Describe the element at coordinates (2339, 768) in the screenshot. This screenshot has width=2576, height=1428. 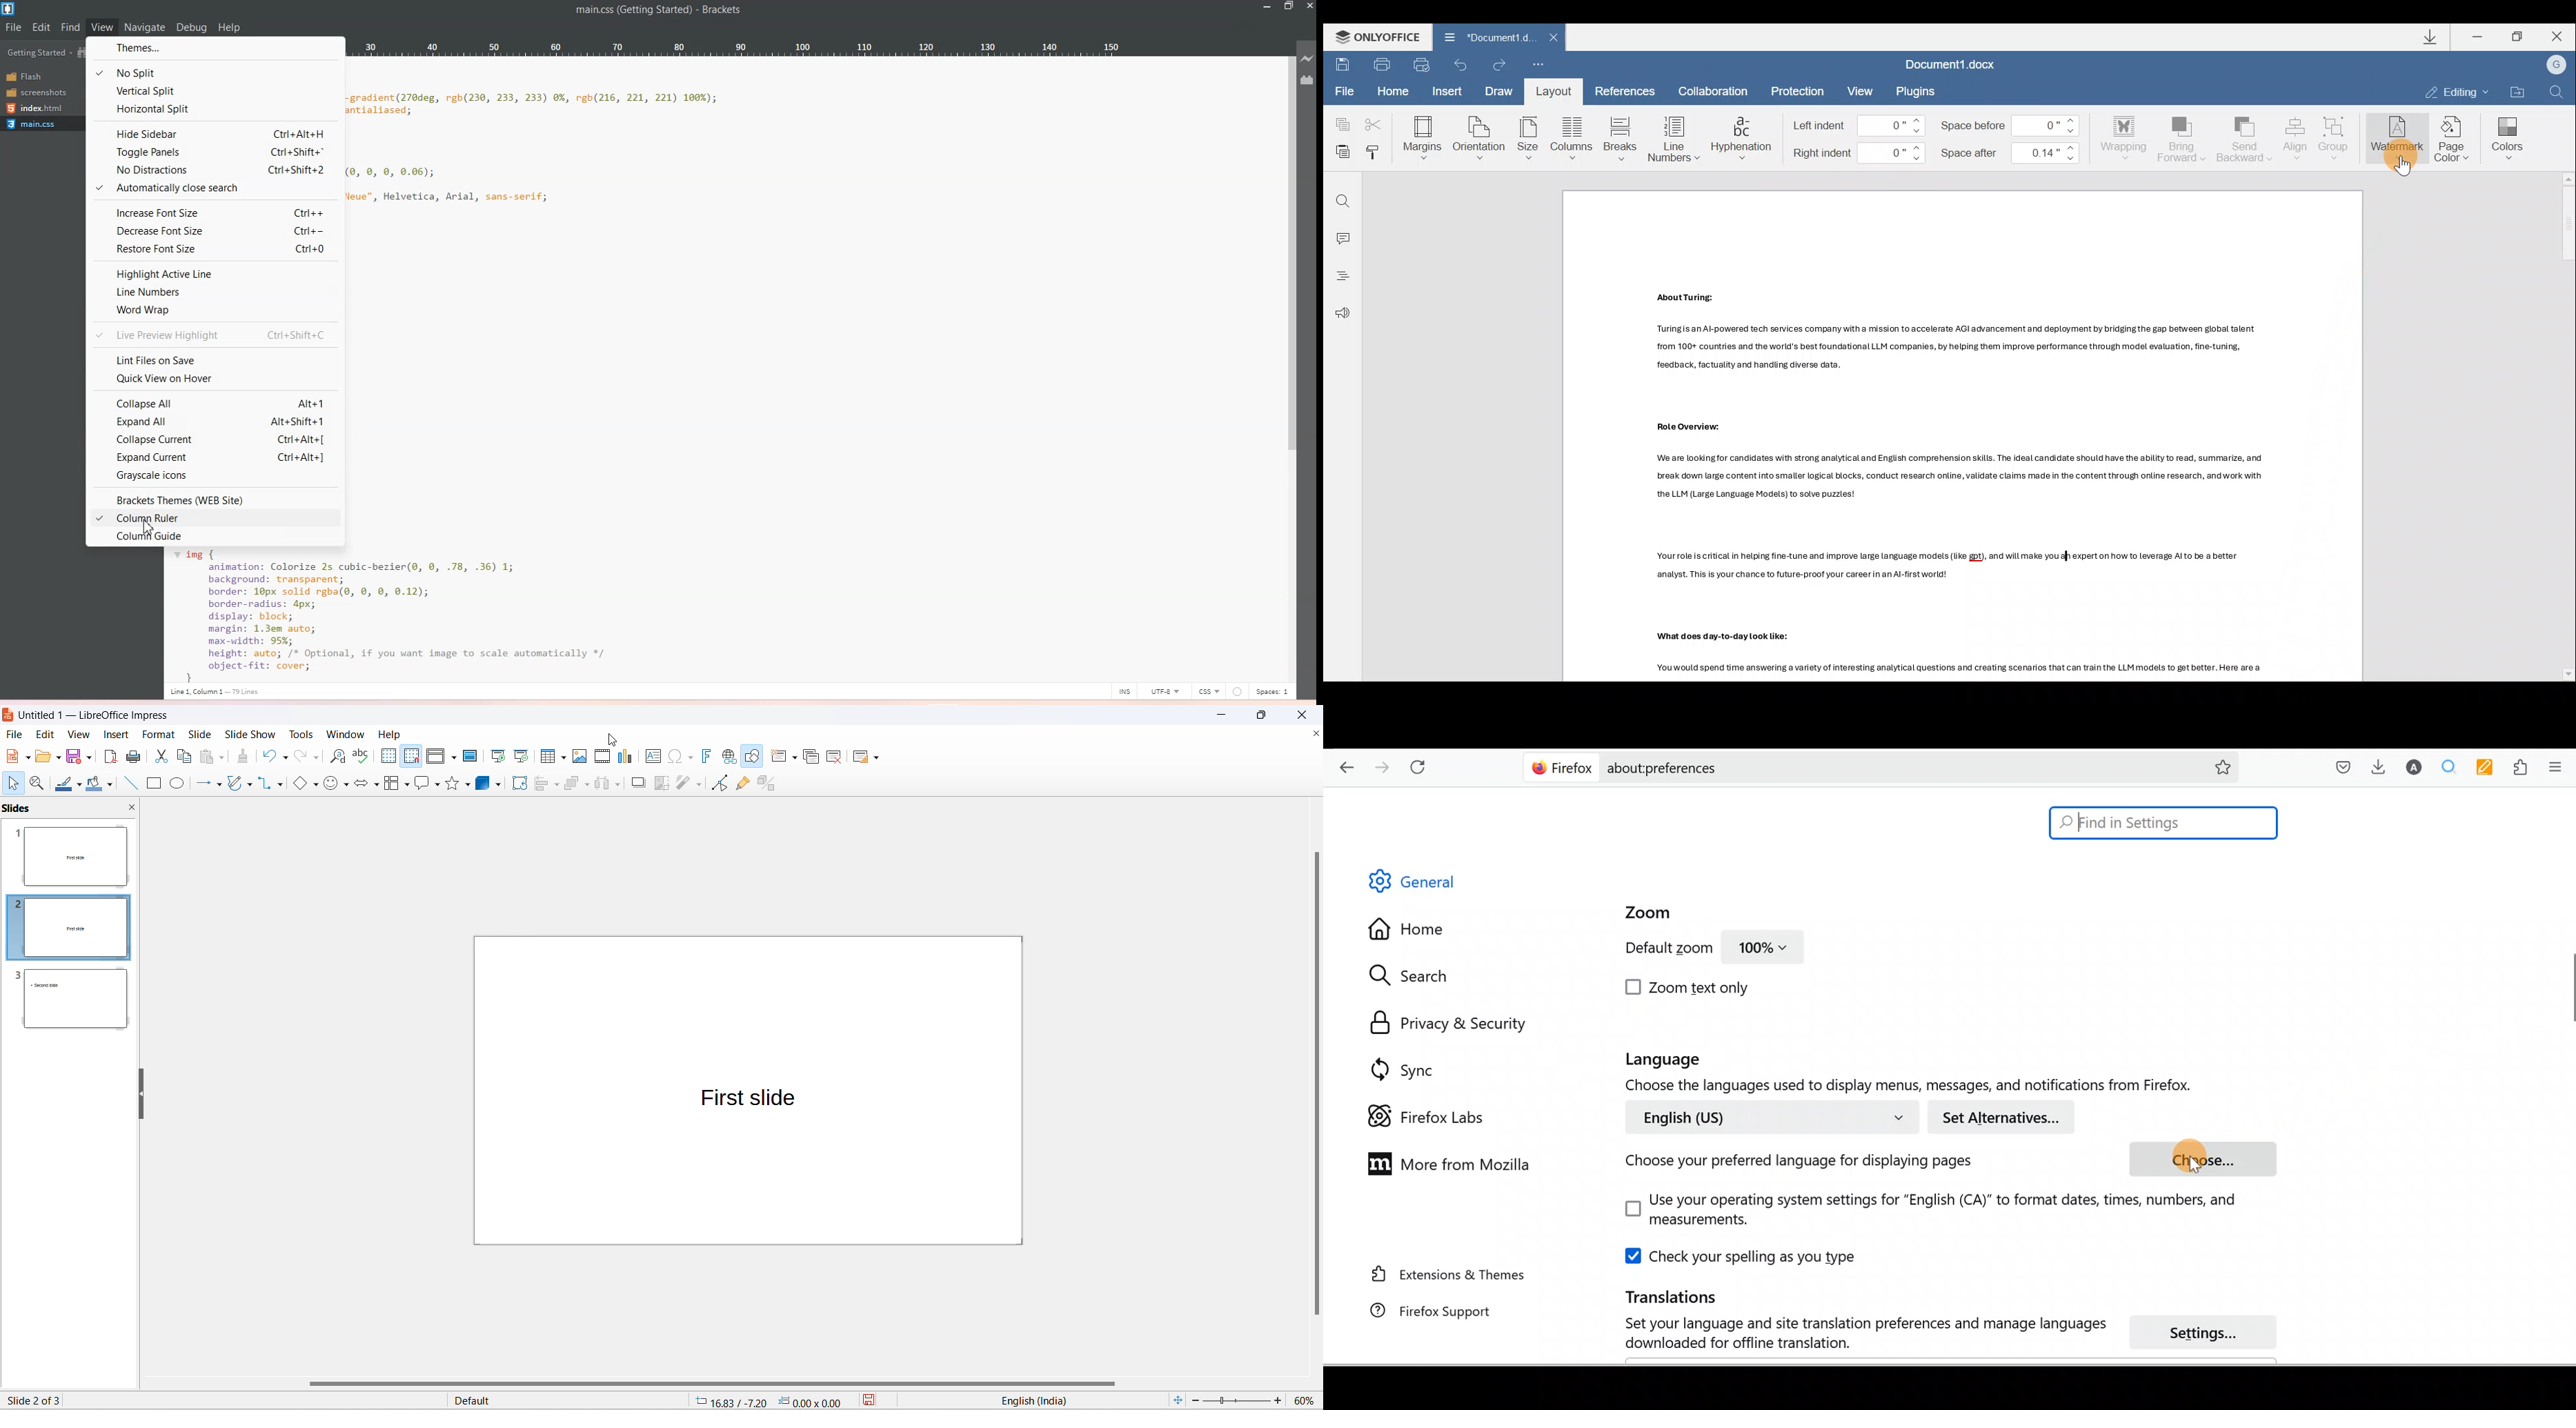
I see `Save to pocket` at that location.